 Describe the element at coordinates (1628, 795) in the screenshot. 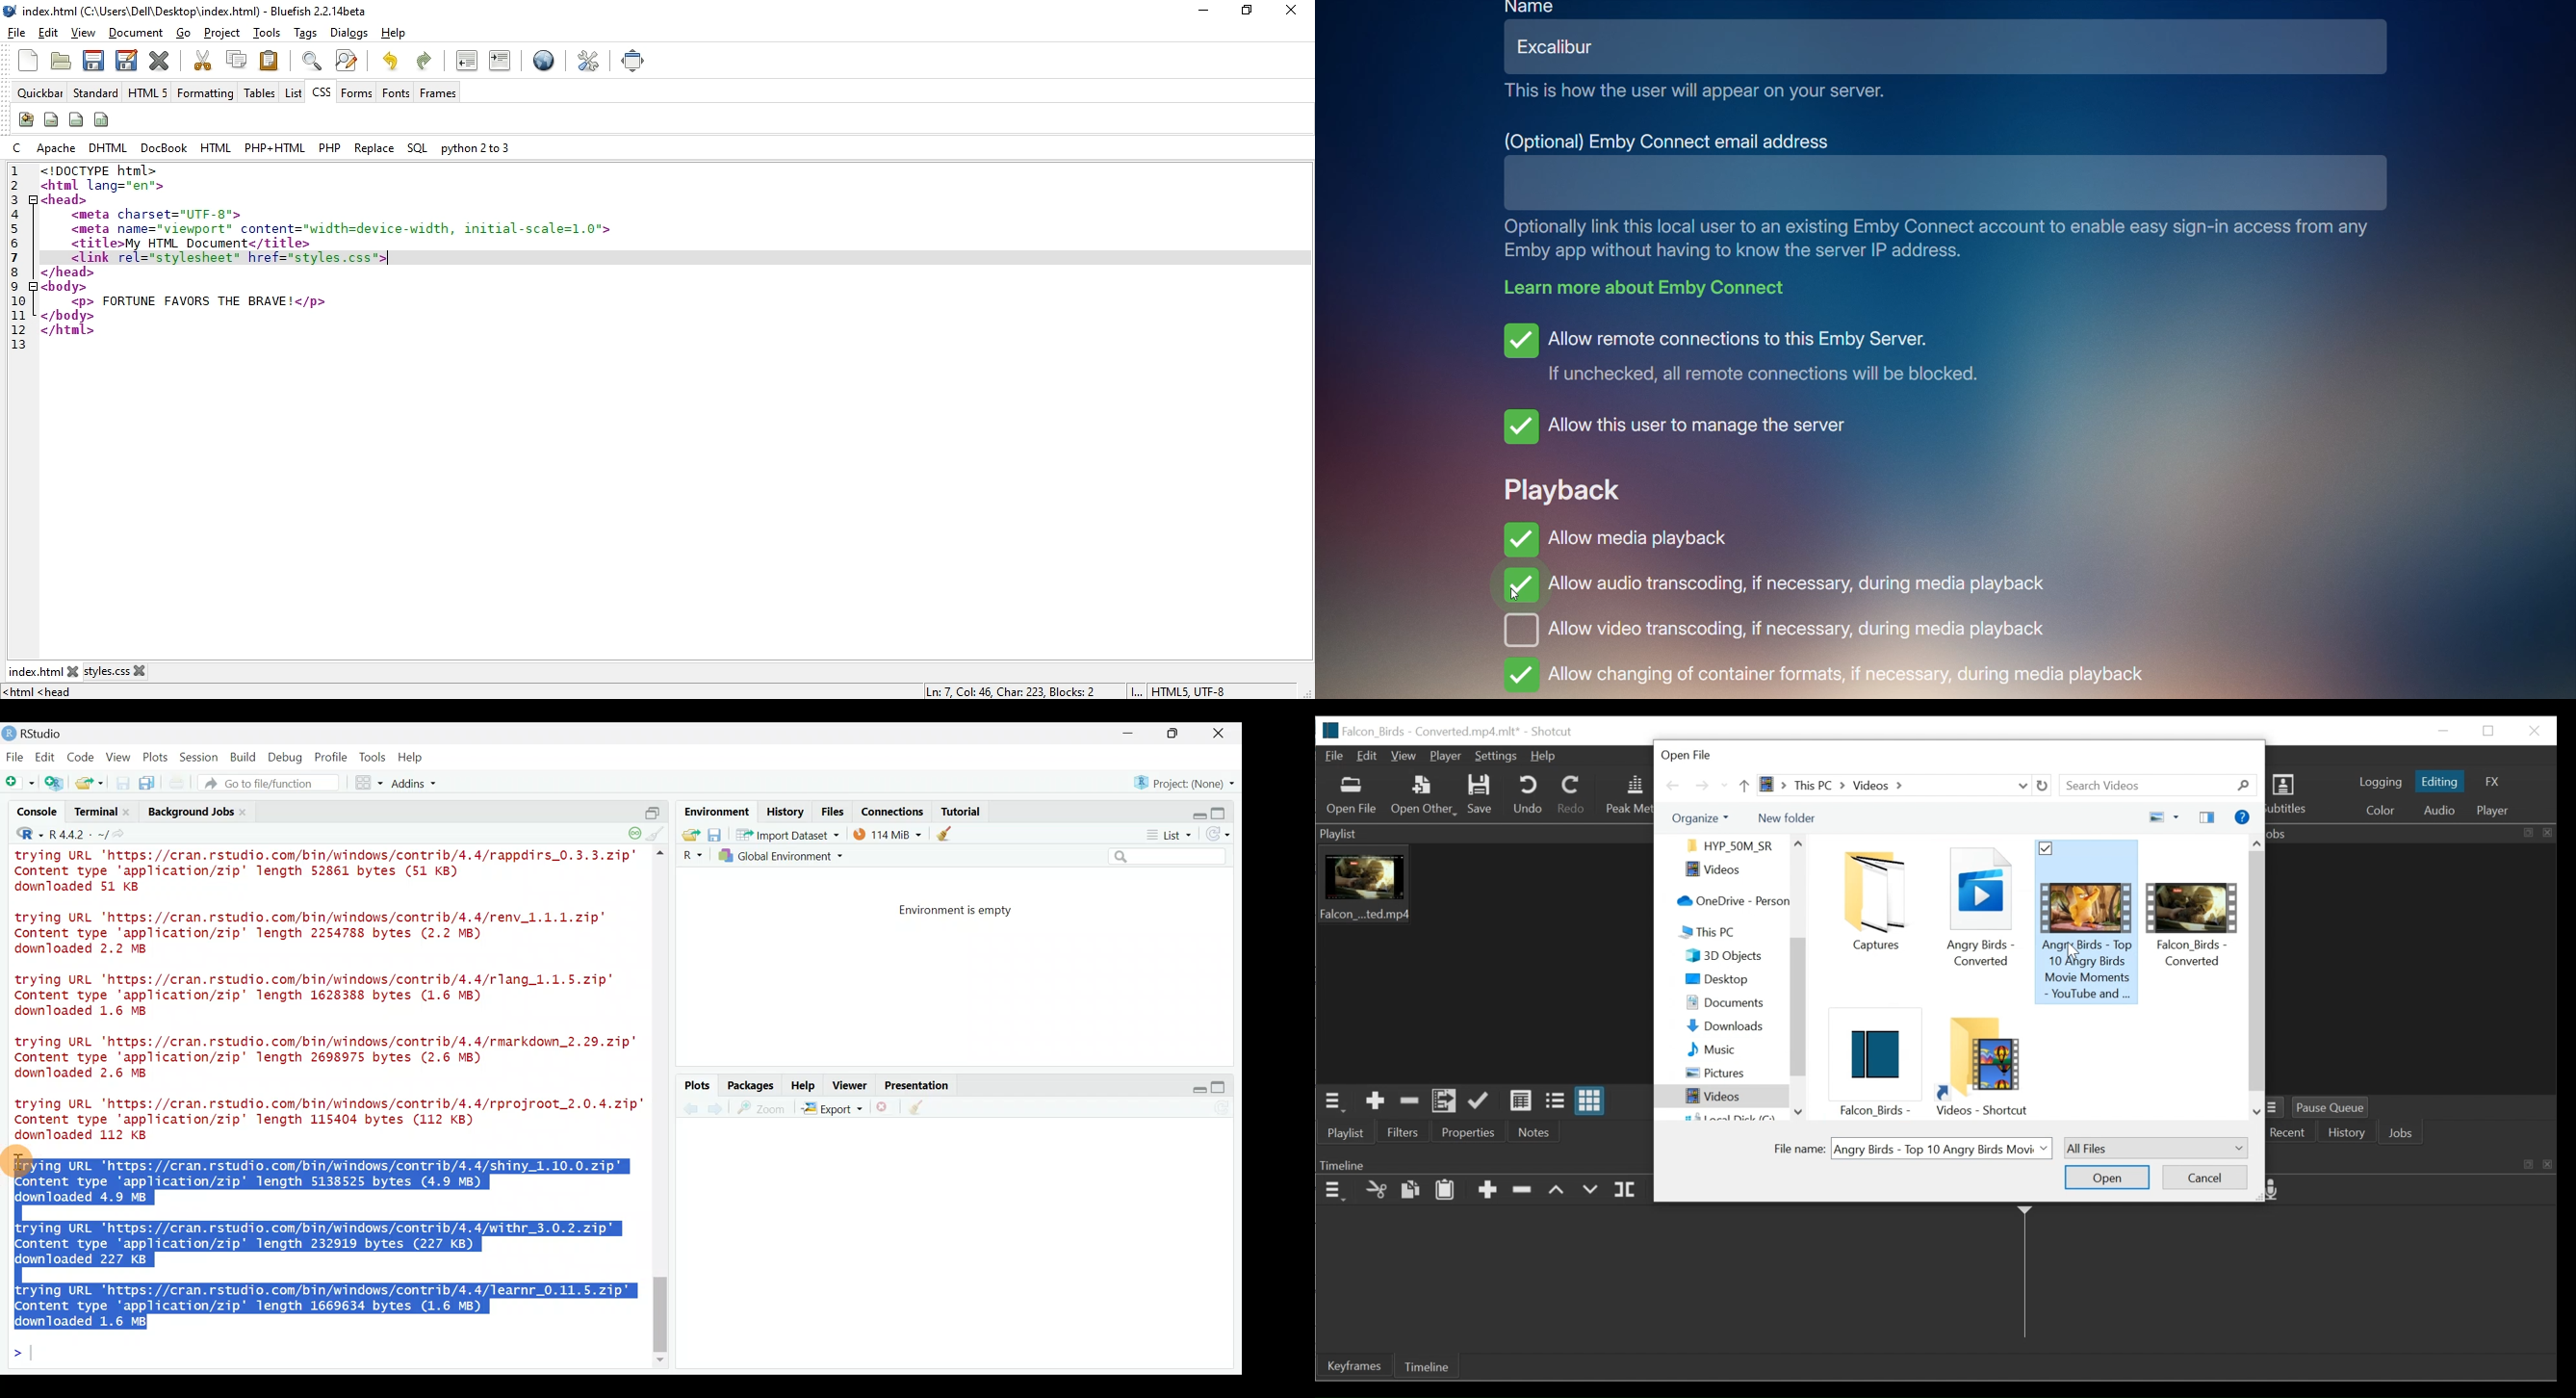

I see `Peak Meter` at that location.